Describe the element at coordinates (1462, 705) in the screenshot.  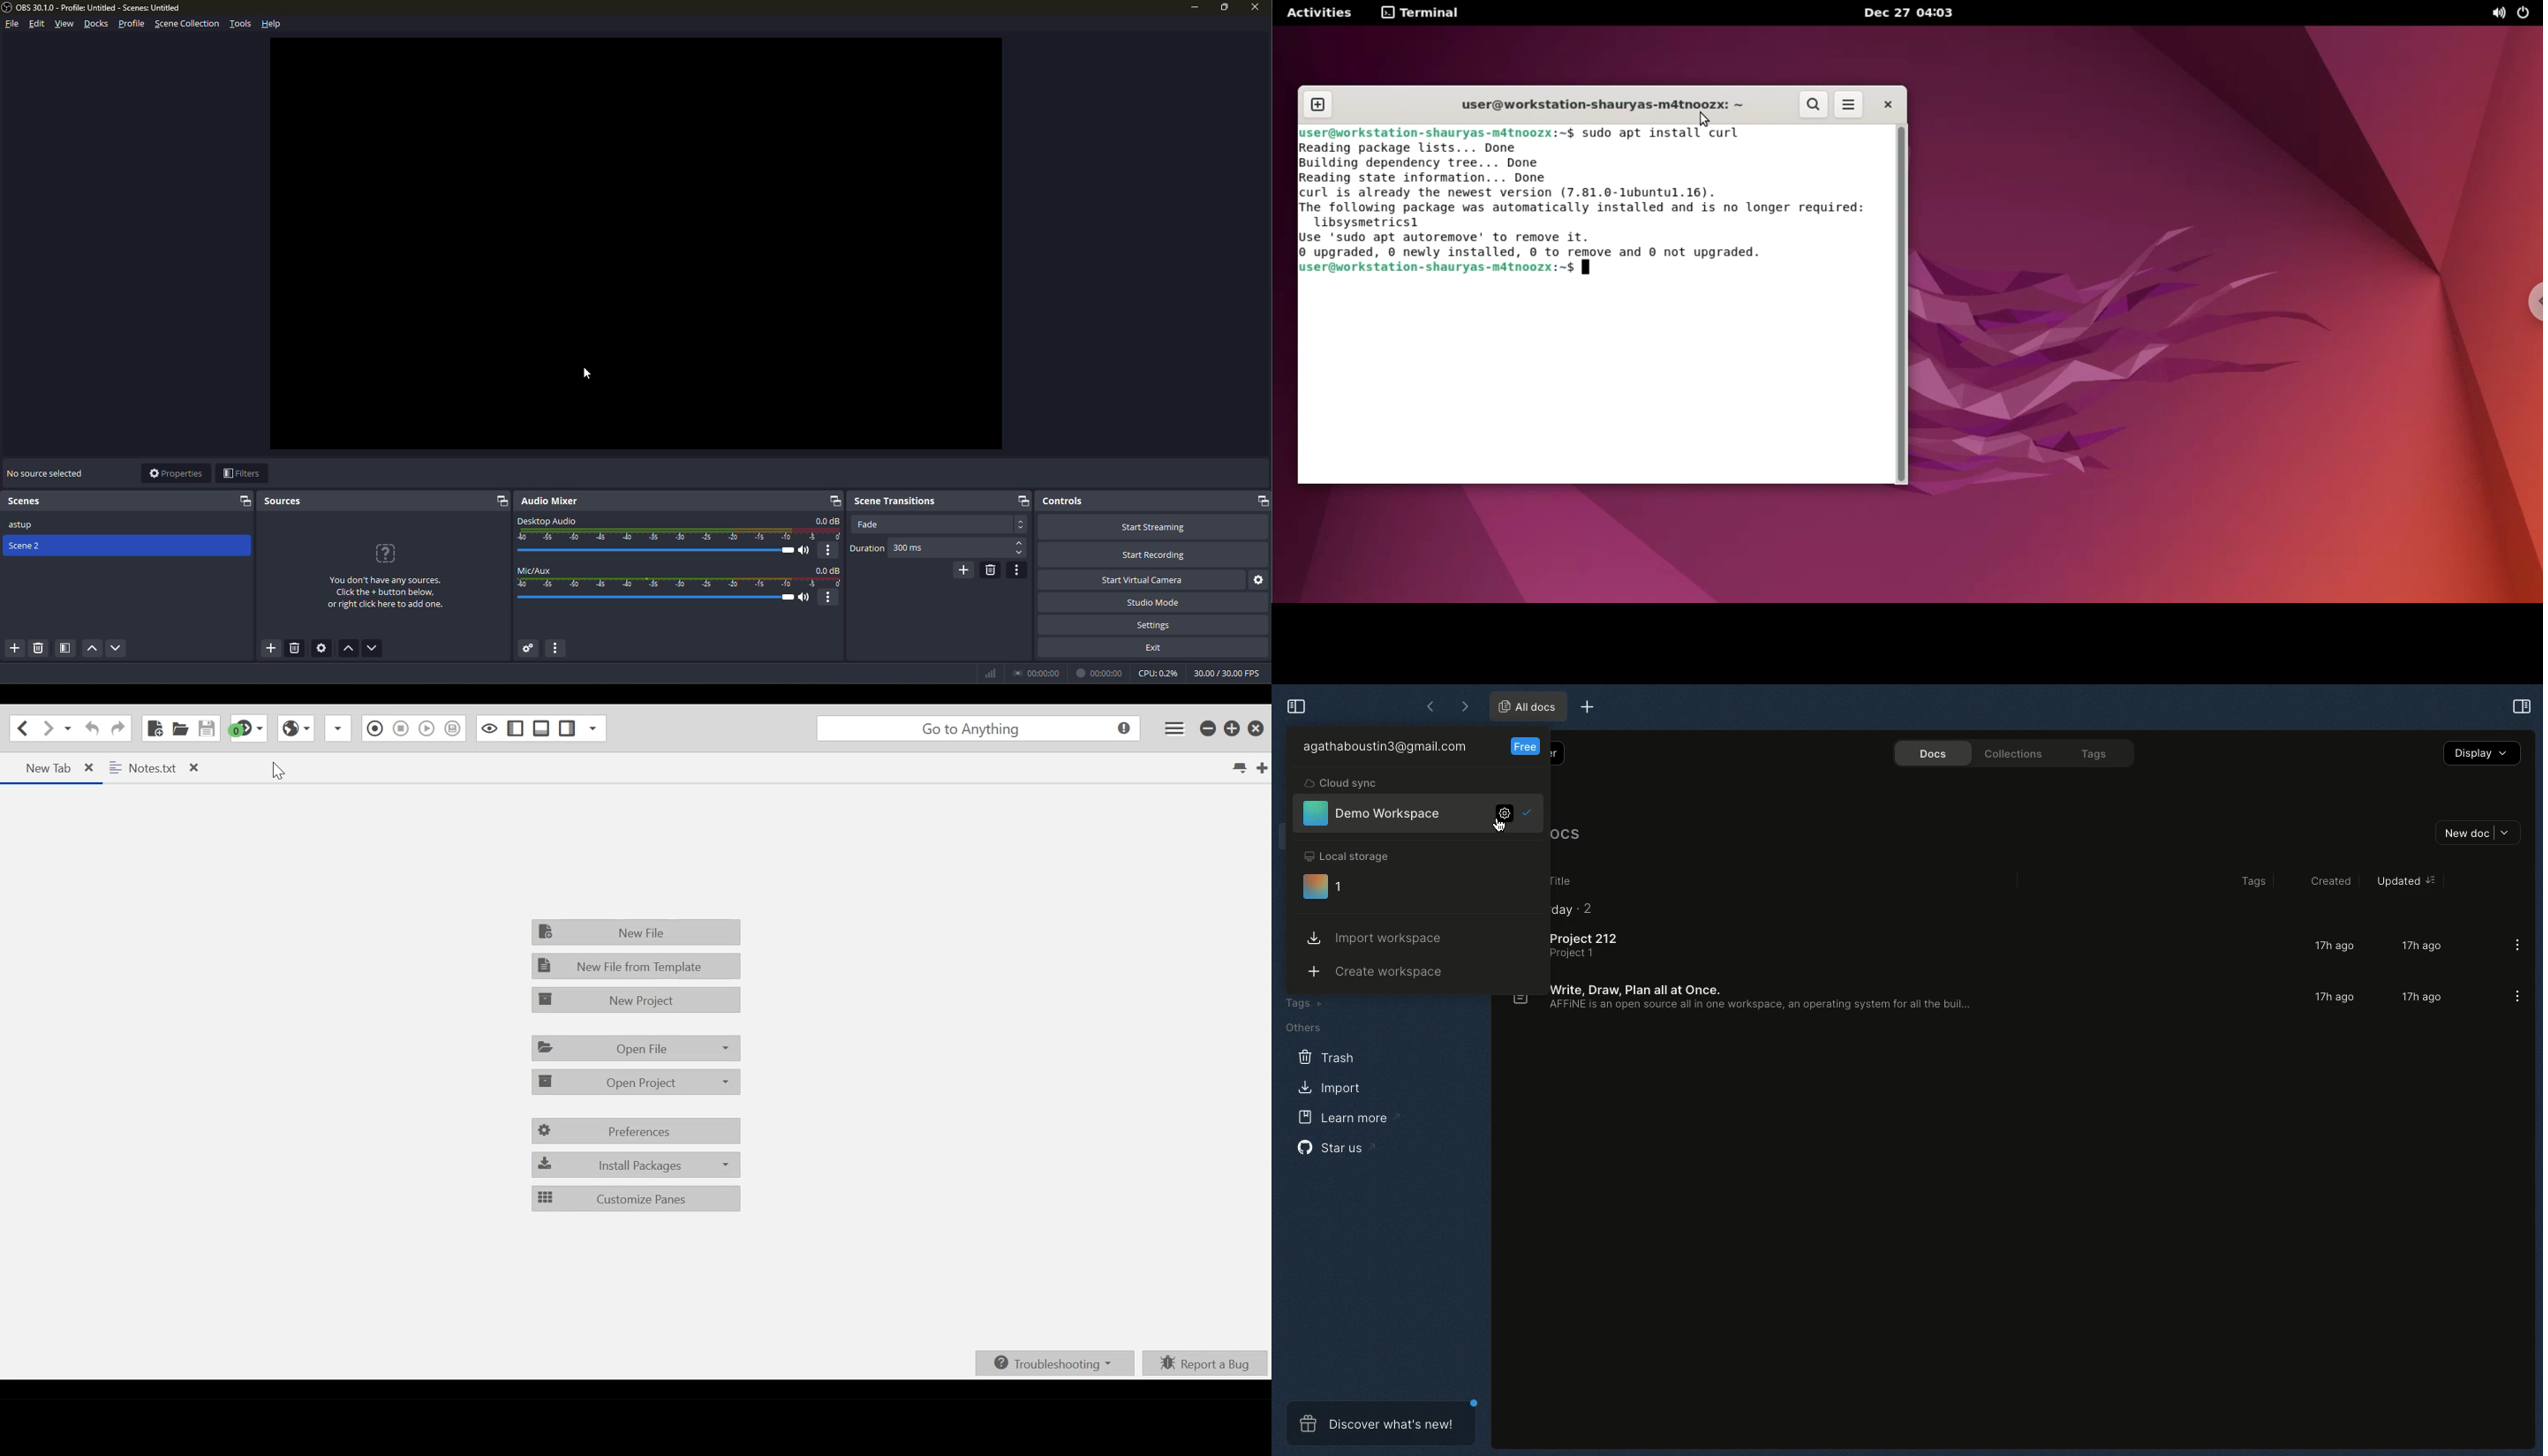
I see `Forward` at that location.